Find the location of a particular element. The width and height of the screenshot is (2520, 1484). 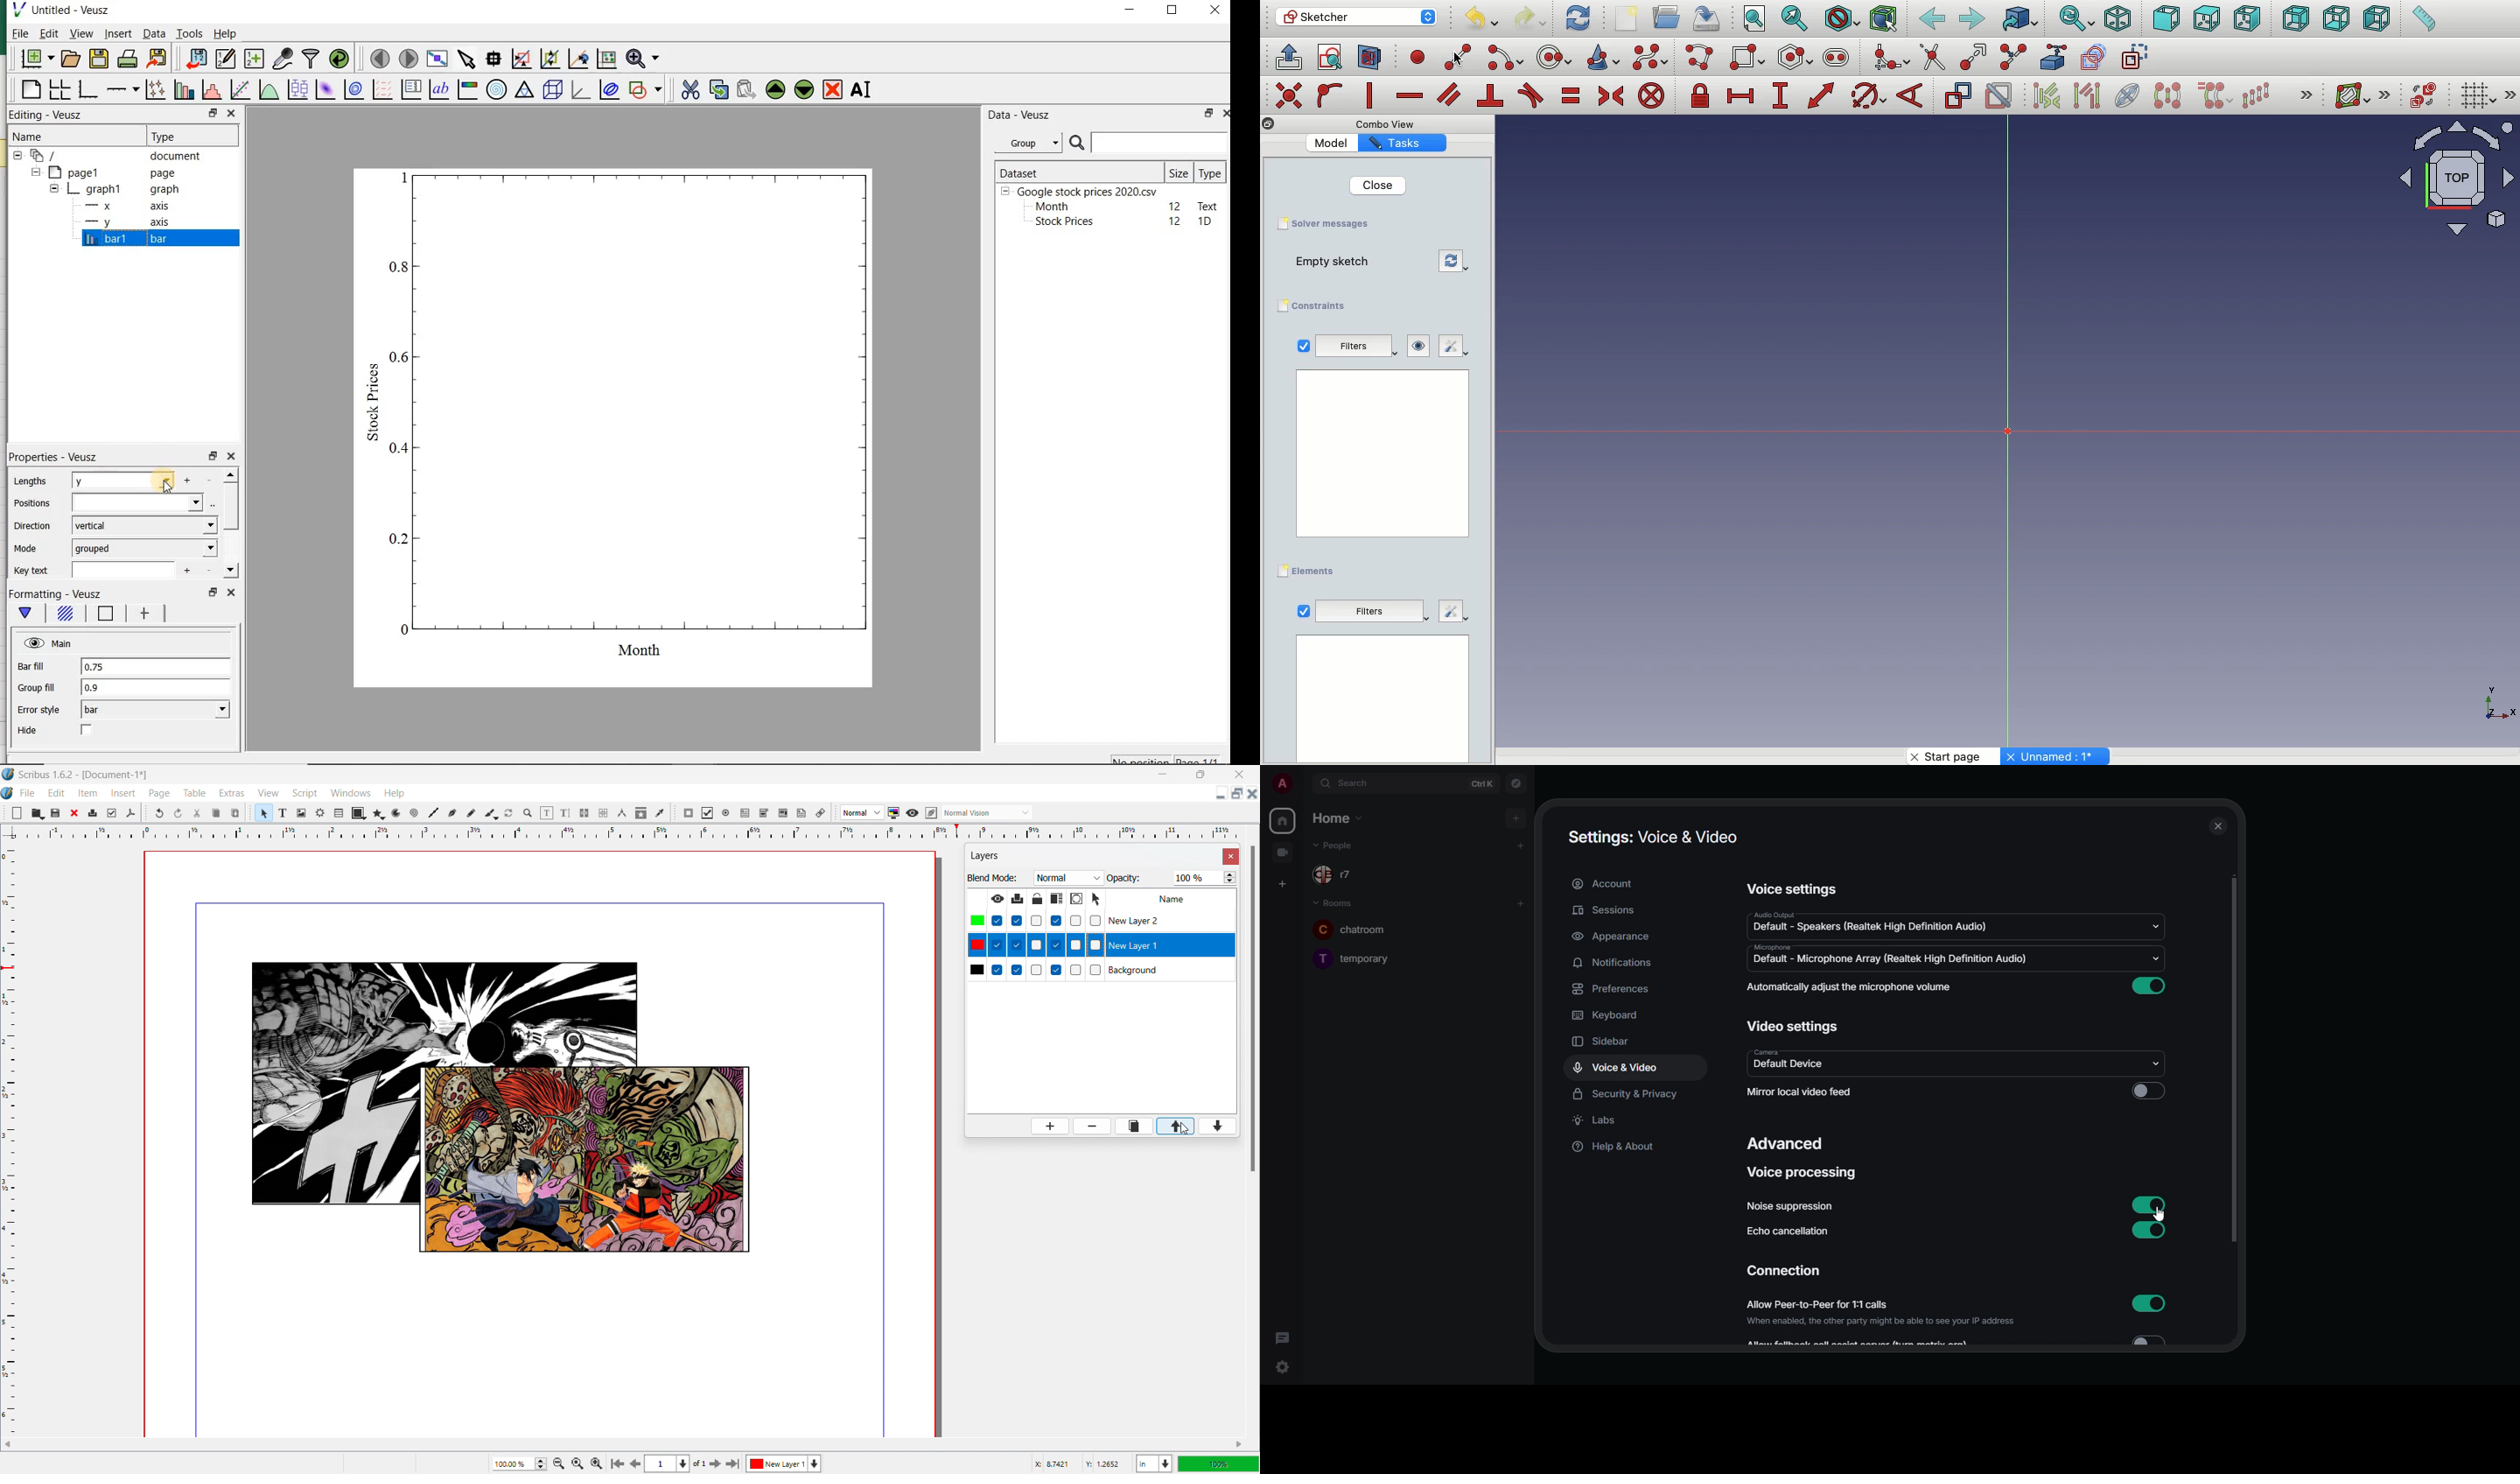

Axis is located at coordinates (2008, 437).